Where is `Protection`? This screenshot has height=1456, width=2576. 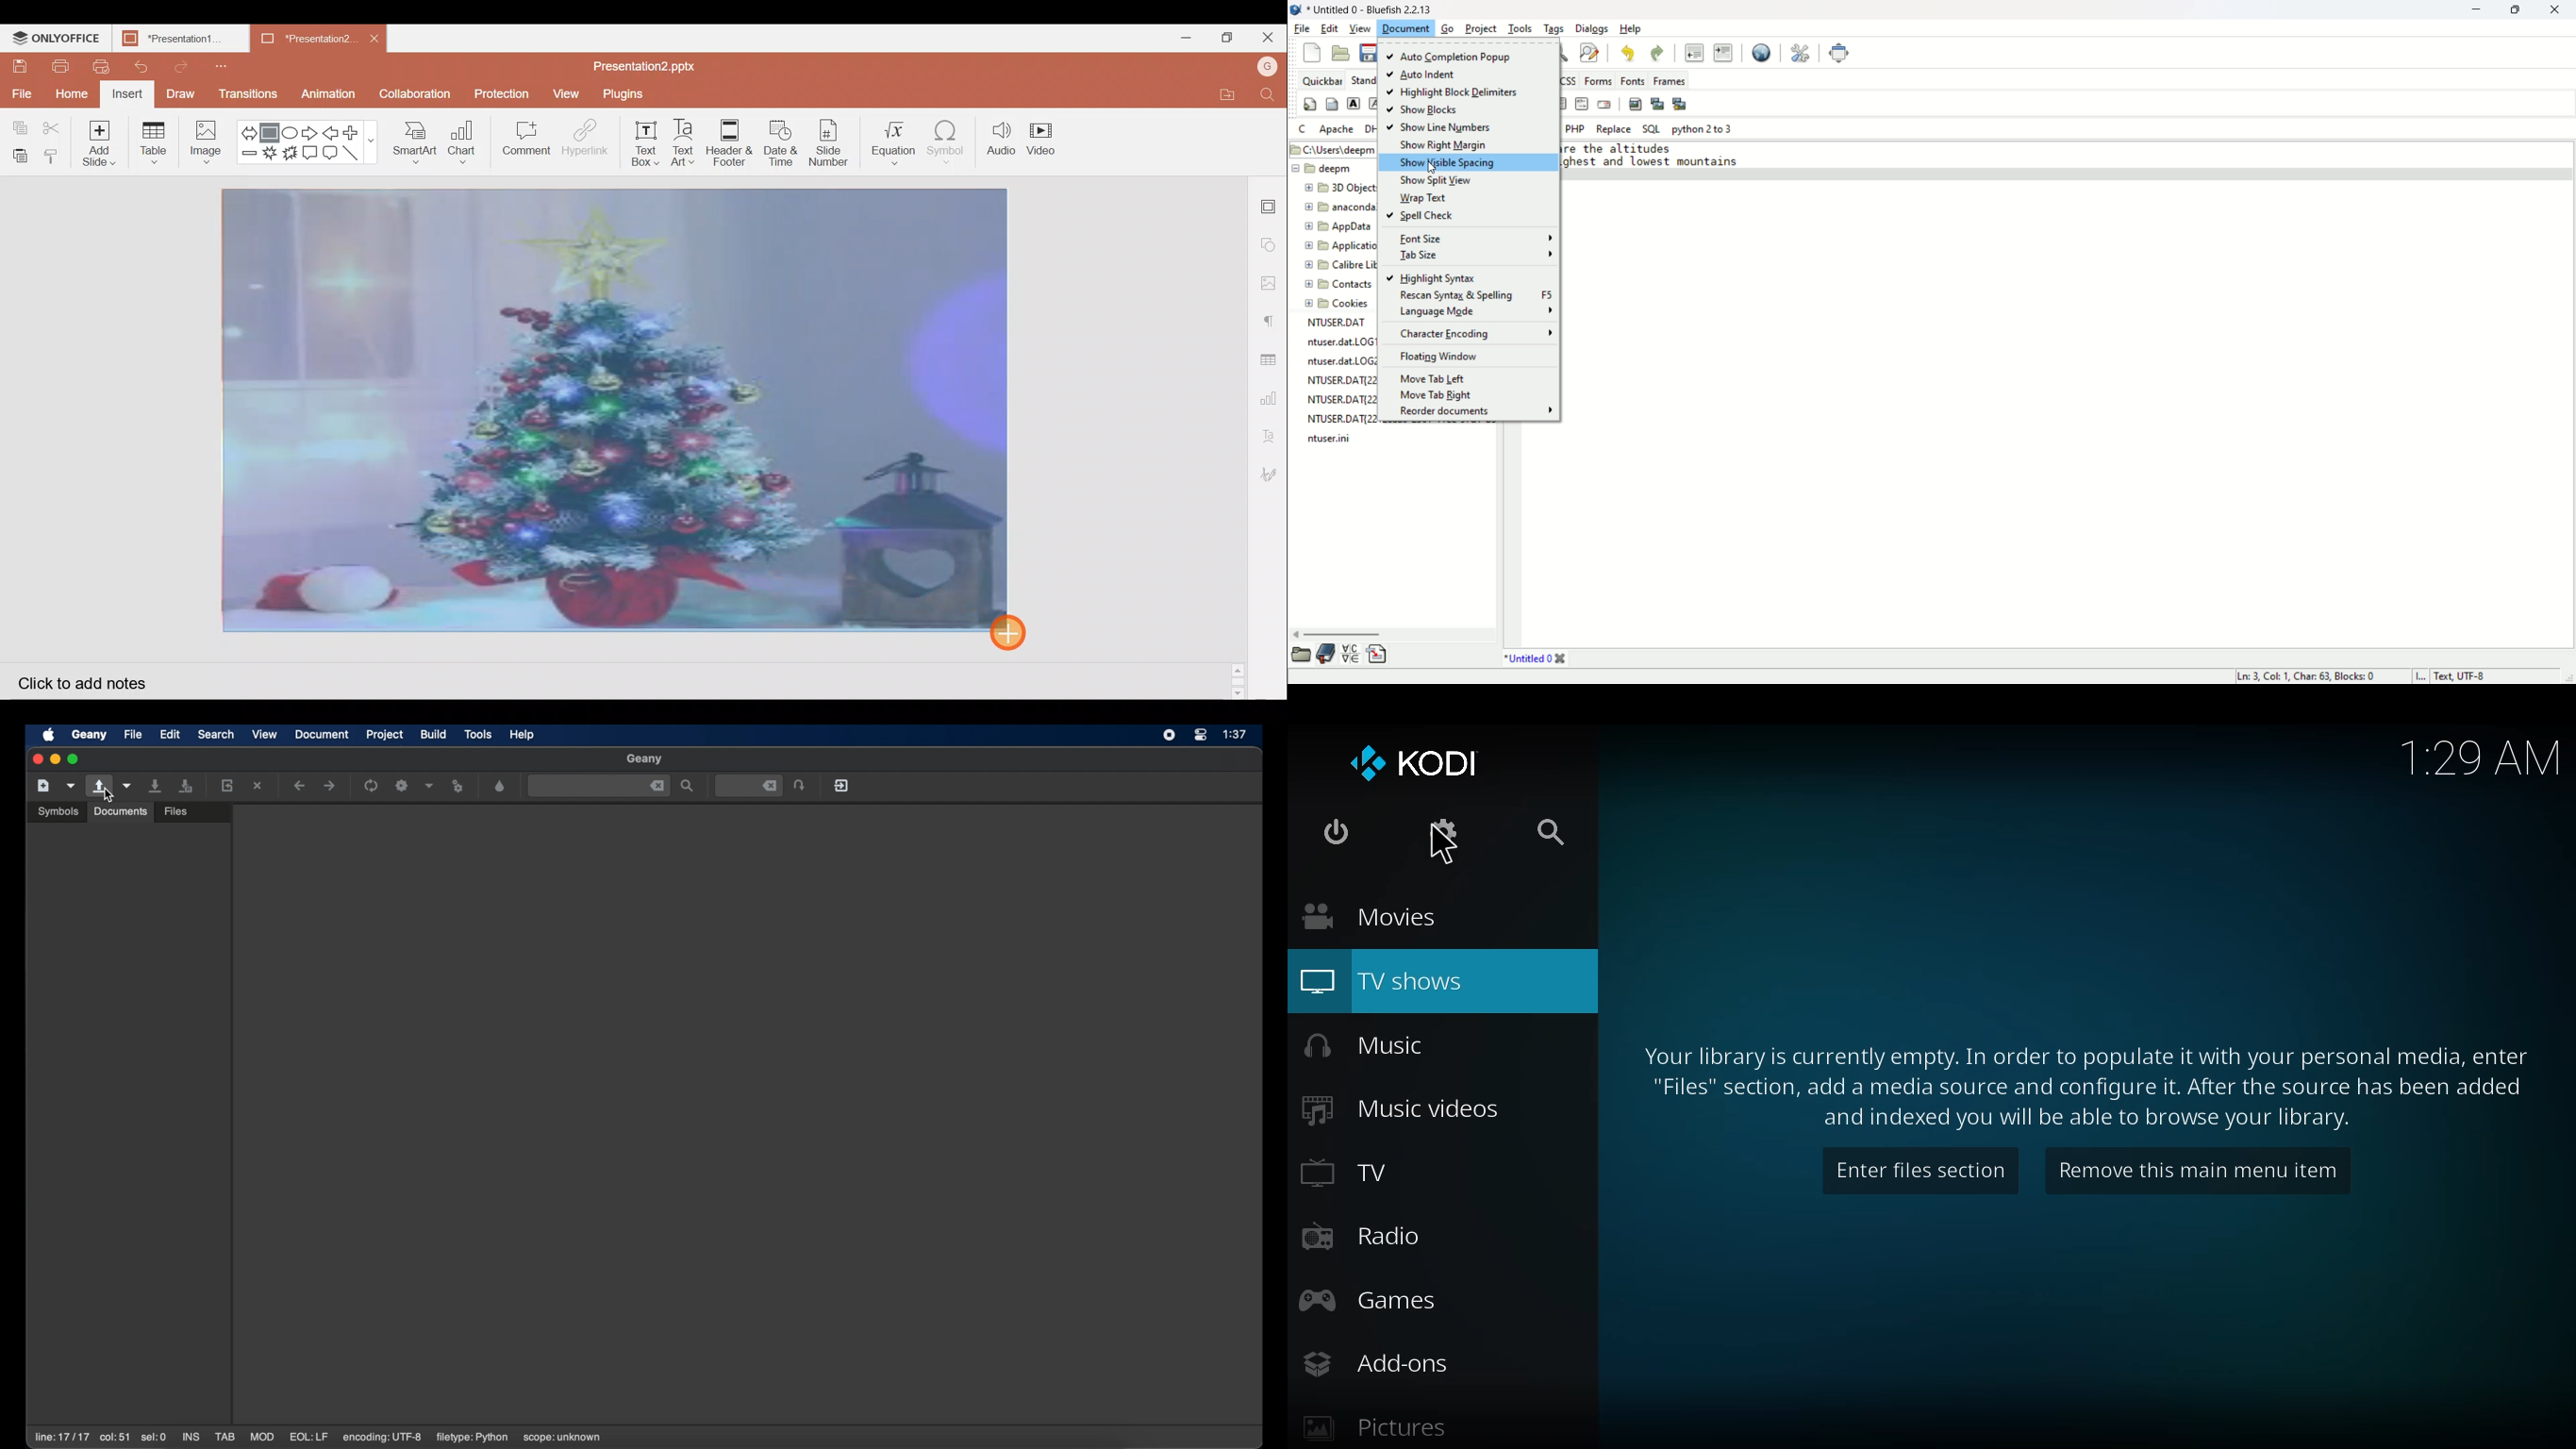 Protection is located at coordinates (498, 93).